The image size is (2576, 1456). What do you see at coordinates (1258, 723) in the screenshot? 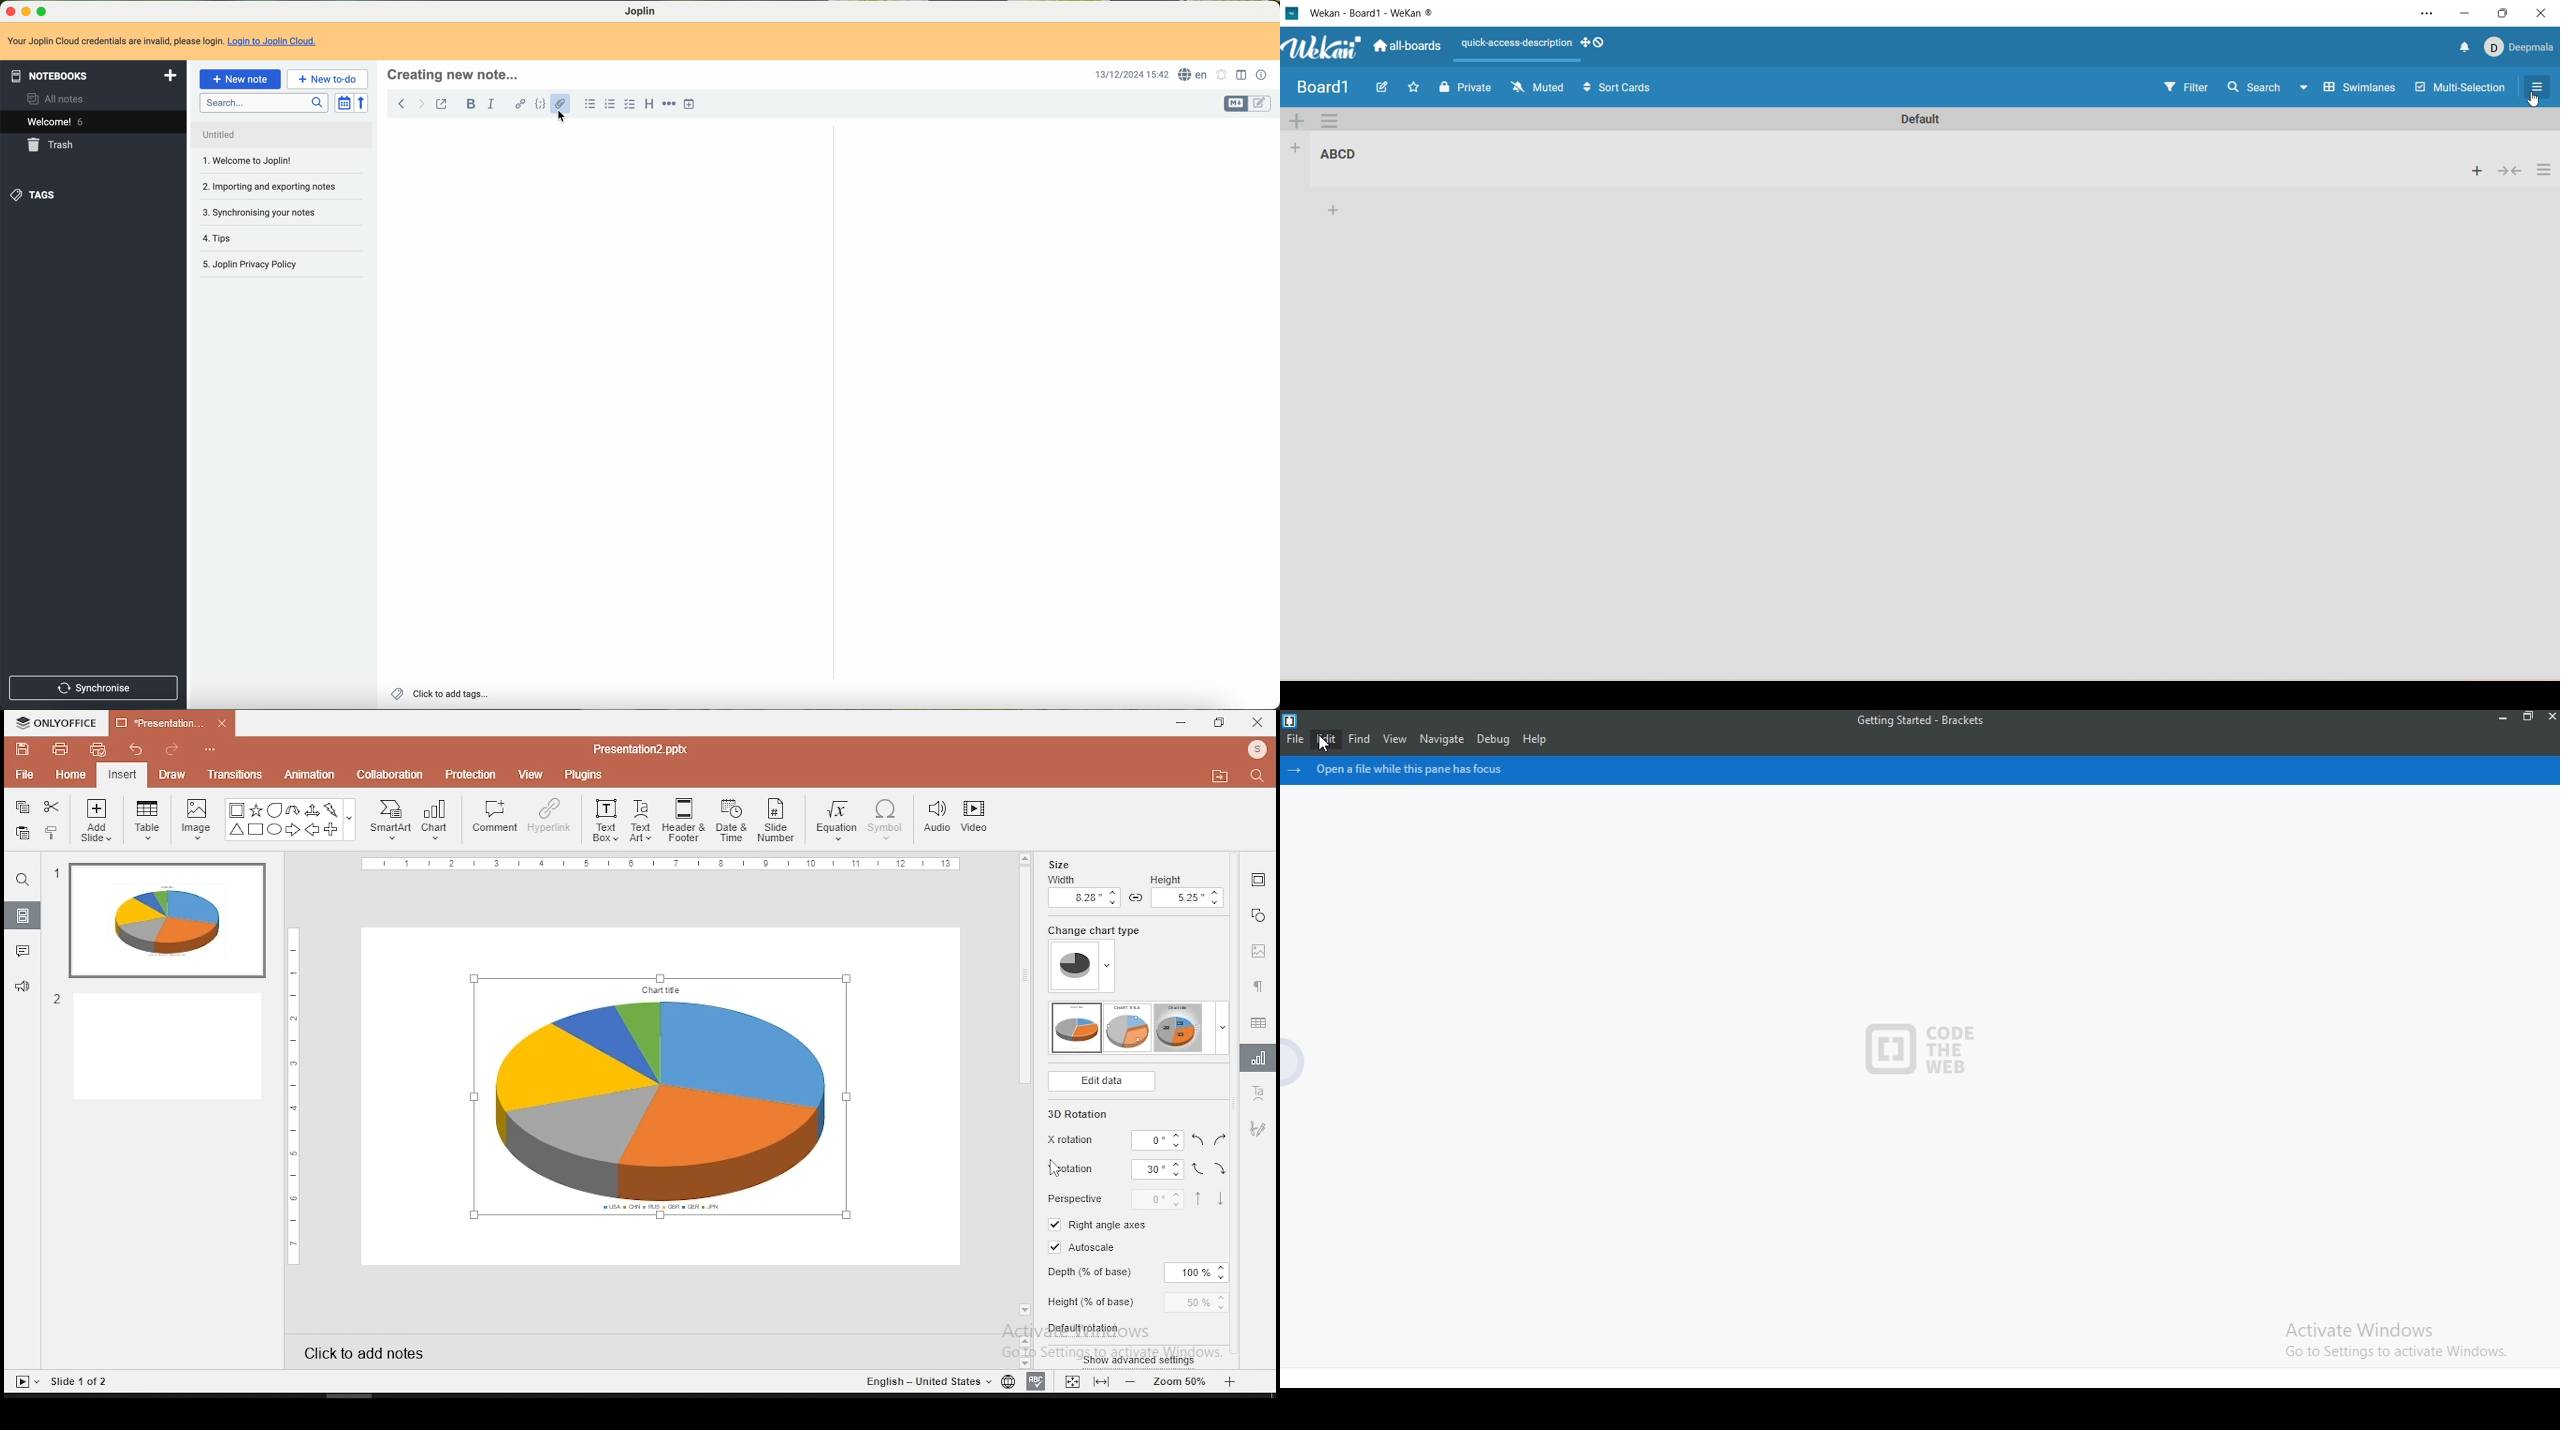
I see `close window` at bounding box center [1258, 723].